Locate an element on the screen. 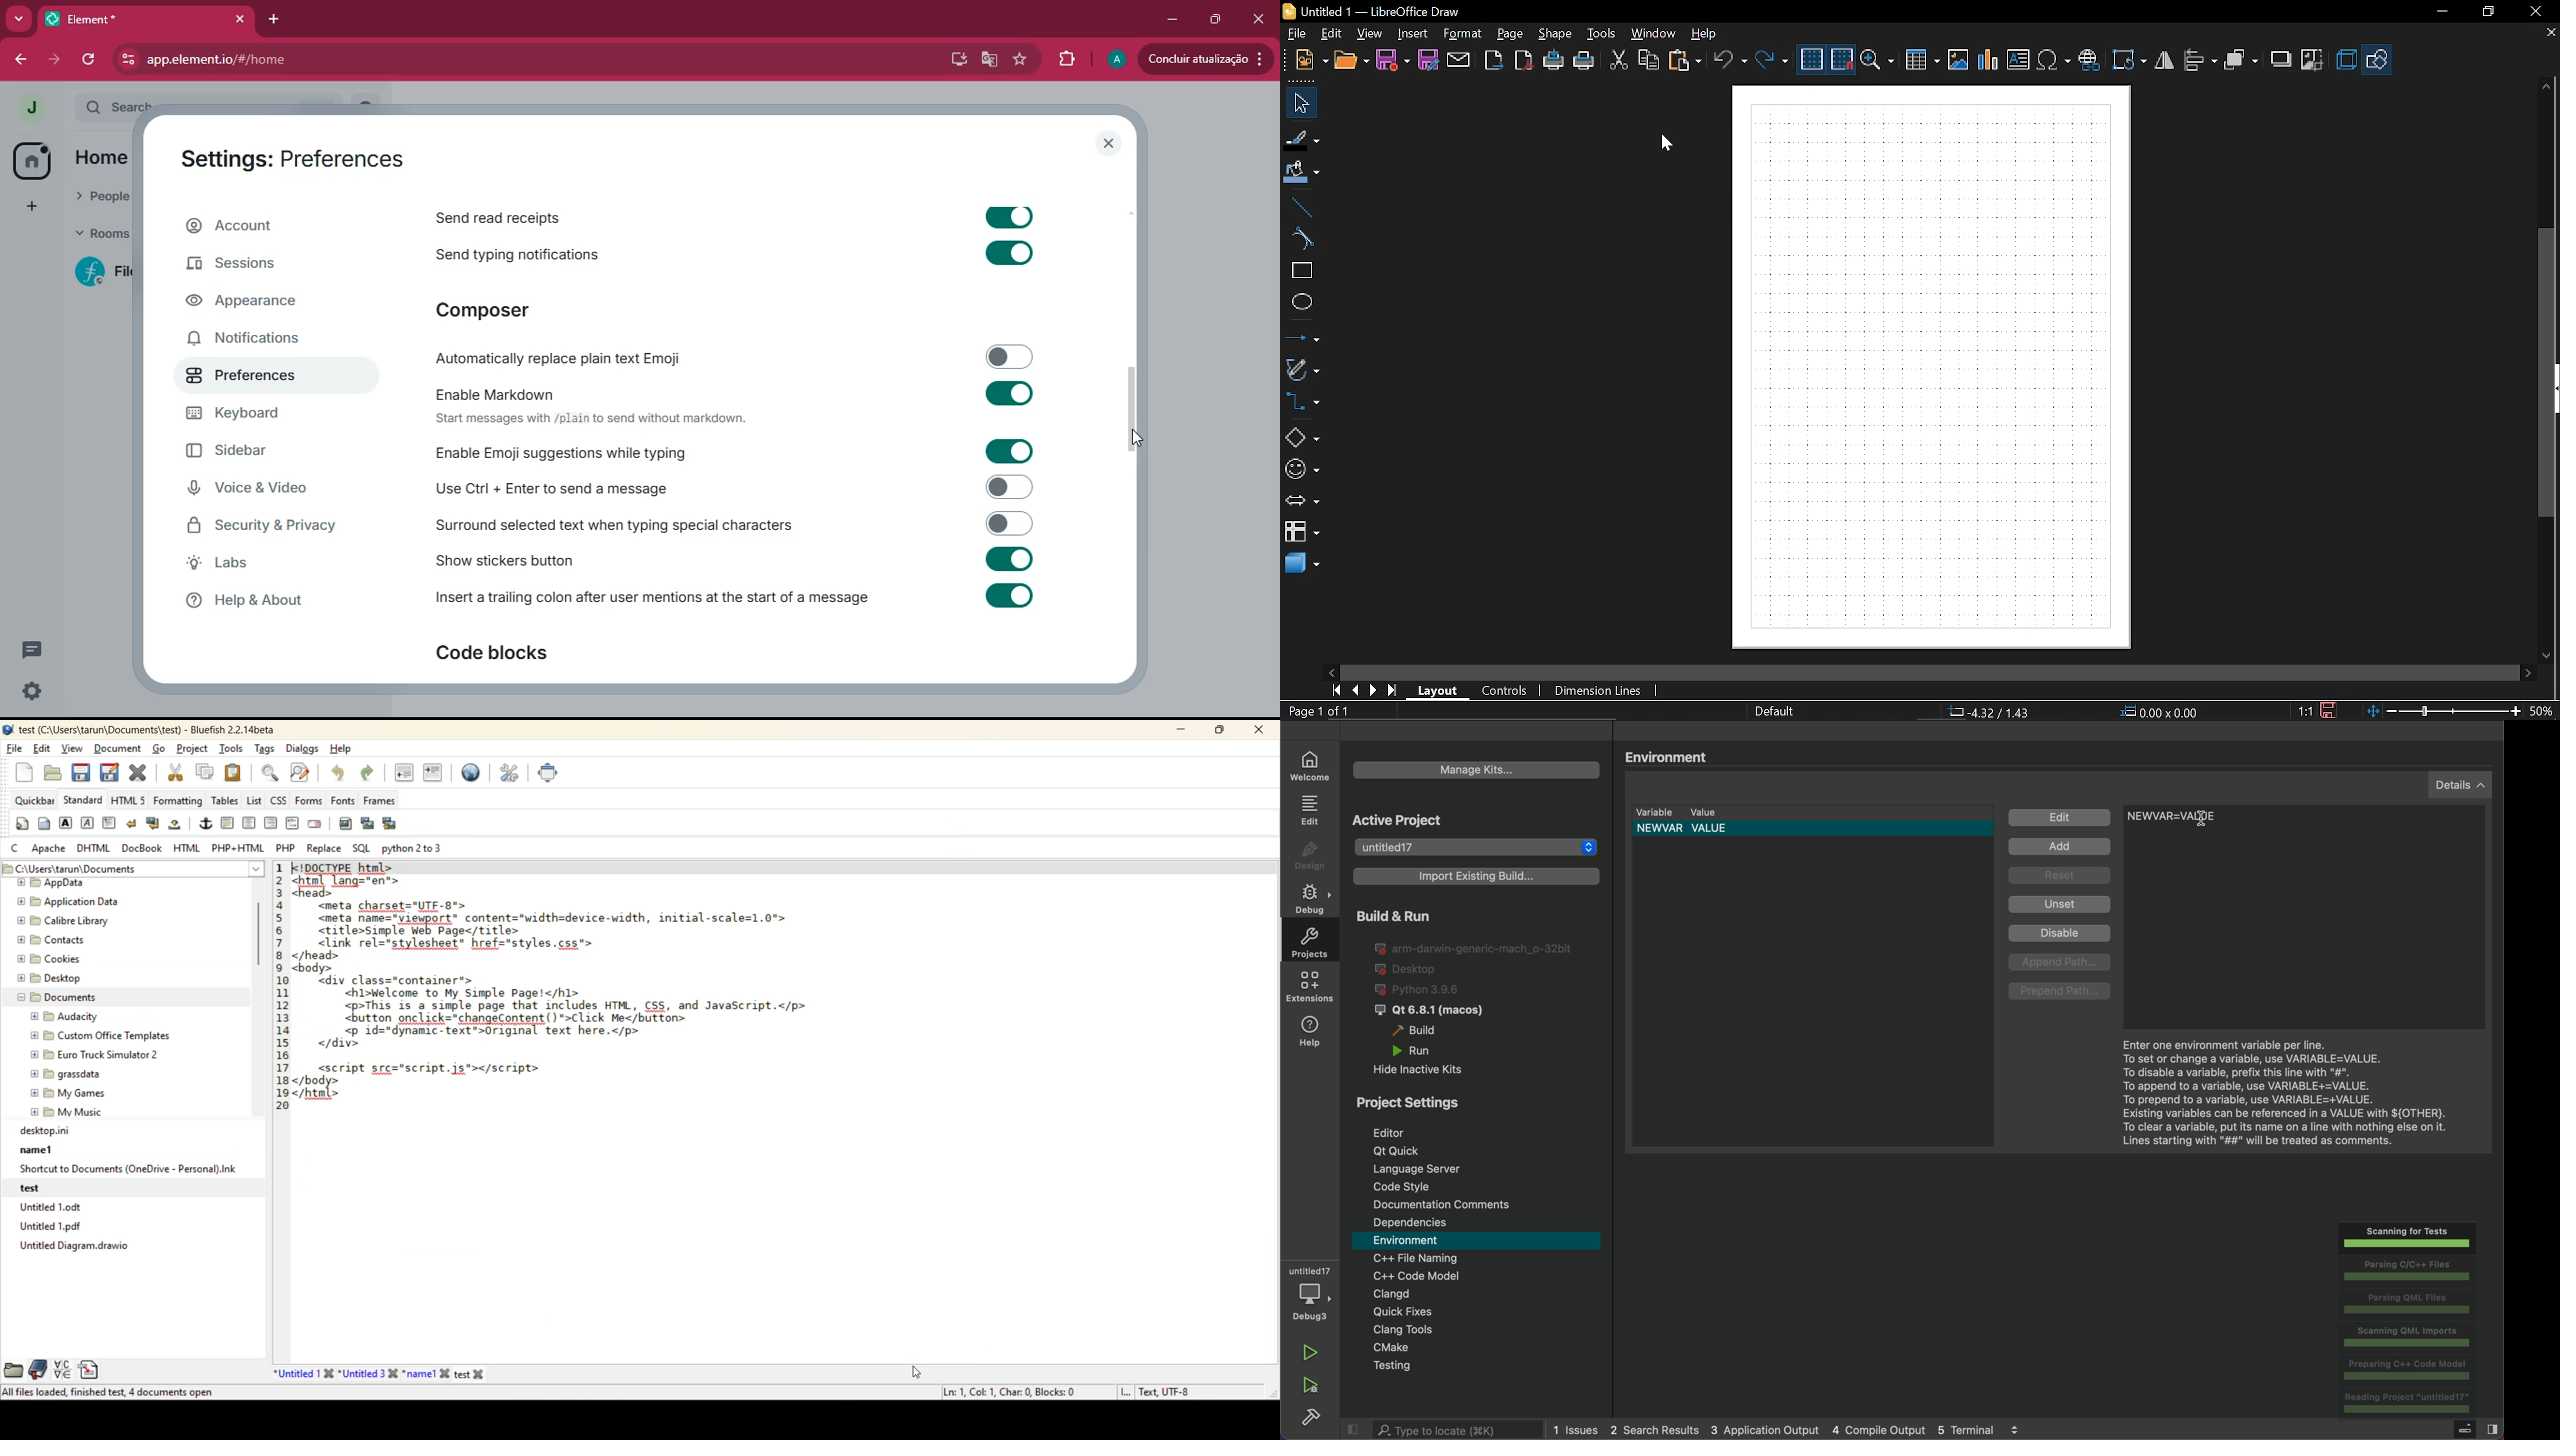 This screenshot has height=1456, width=2576. table is located at coordinates (1923, 62).